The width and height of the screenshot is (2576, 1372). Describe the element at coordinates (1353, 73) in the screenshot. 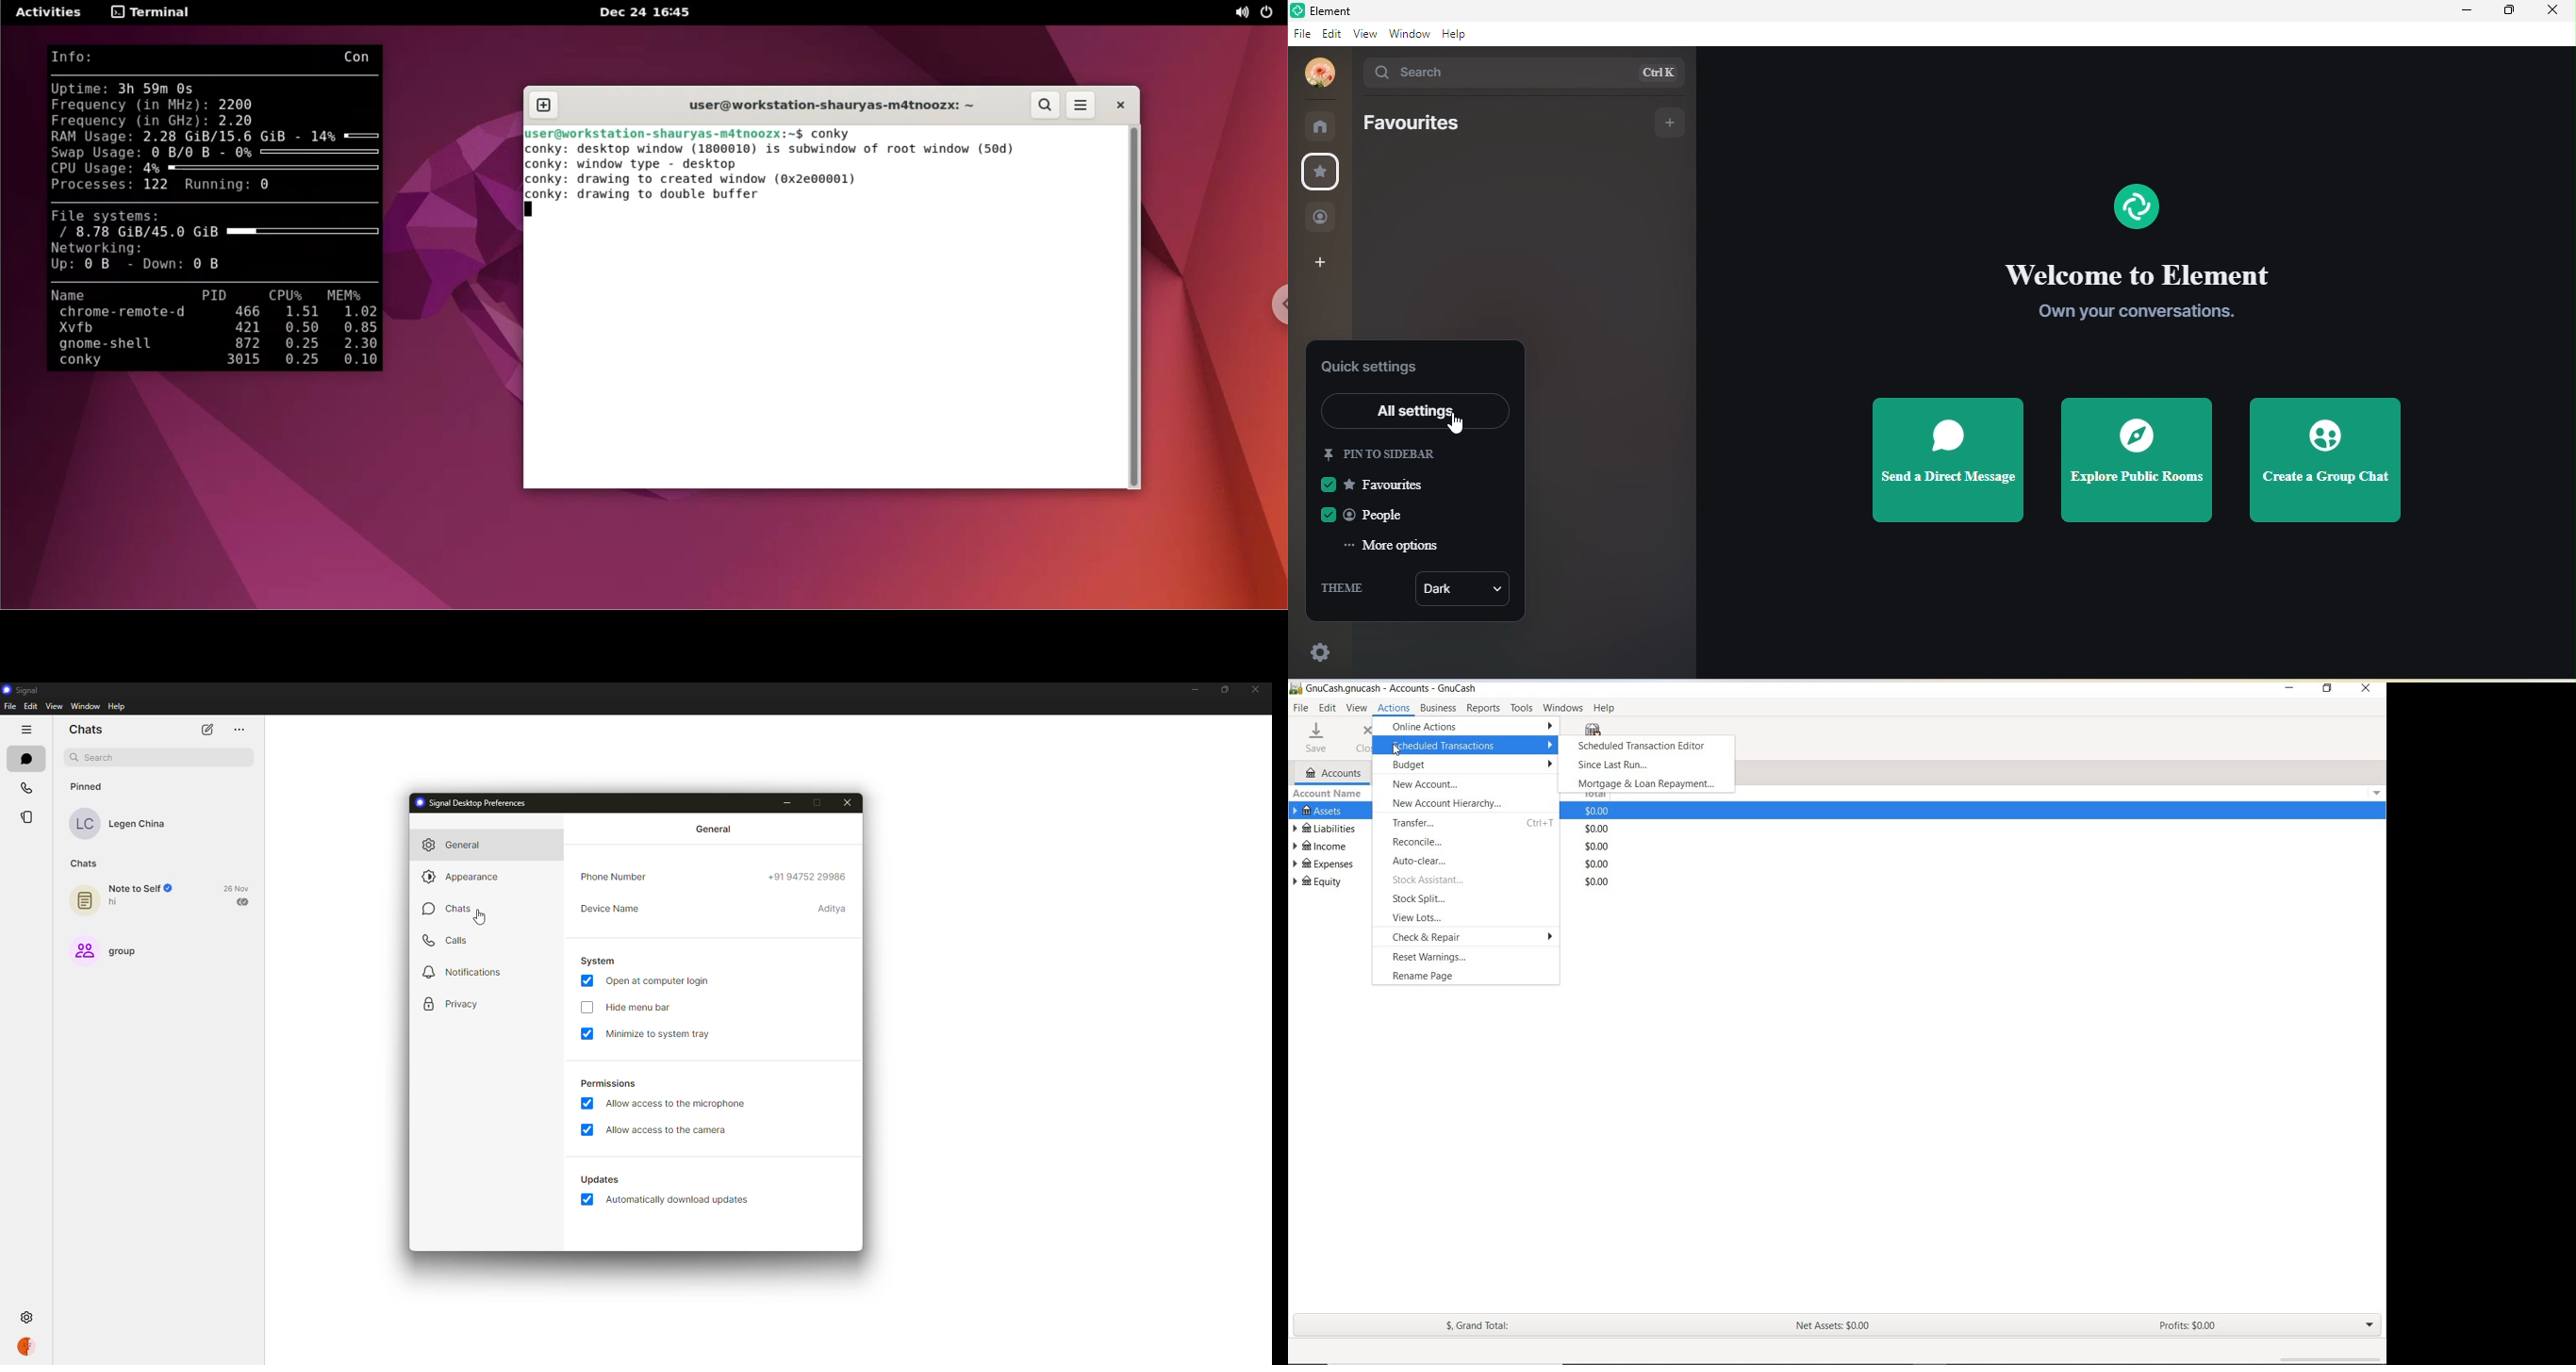

I see `drop down` at that location.